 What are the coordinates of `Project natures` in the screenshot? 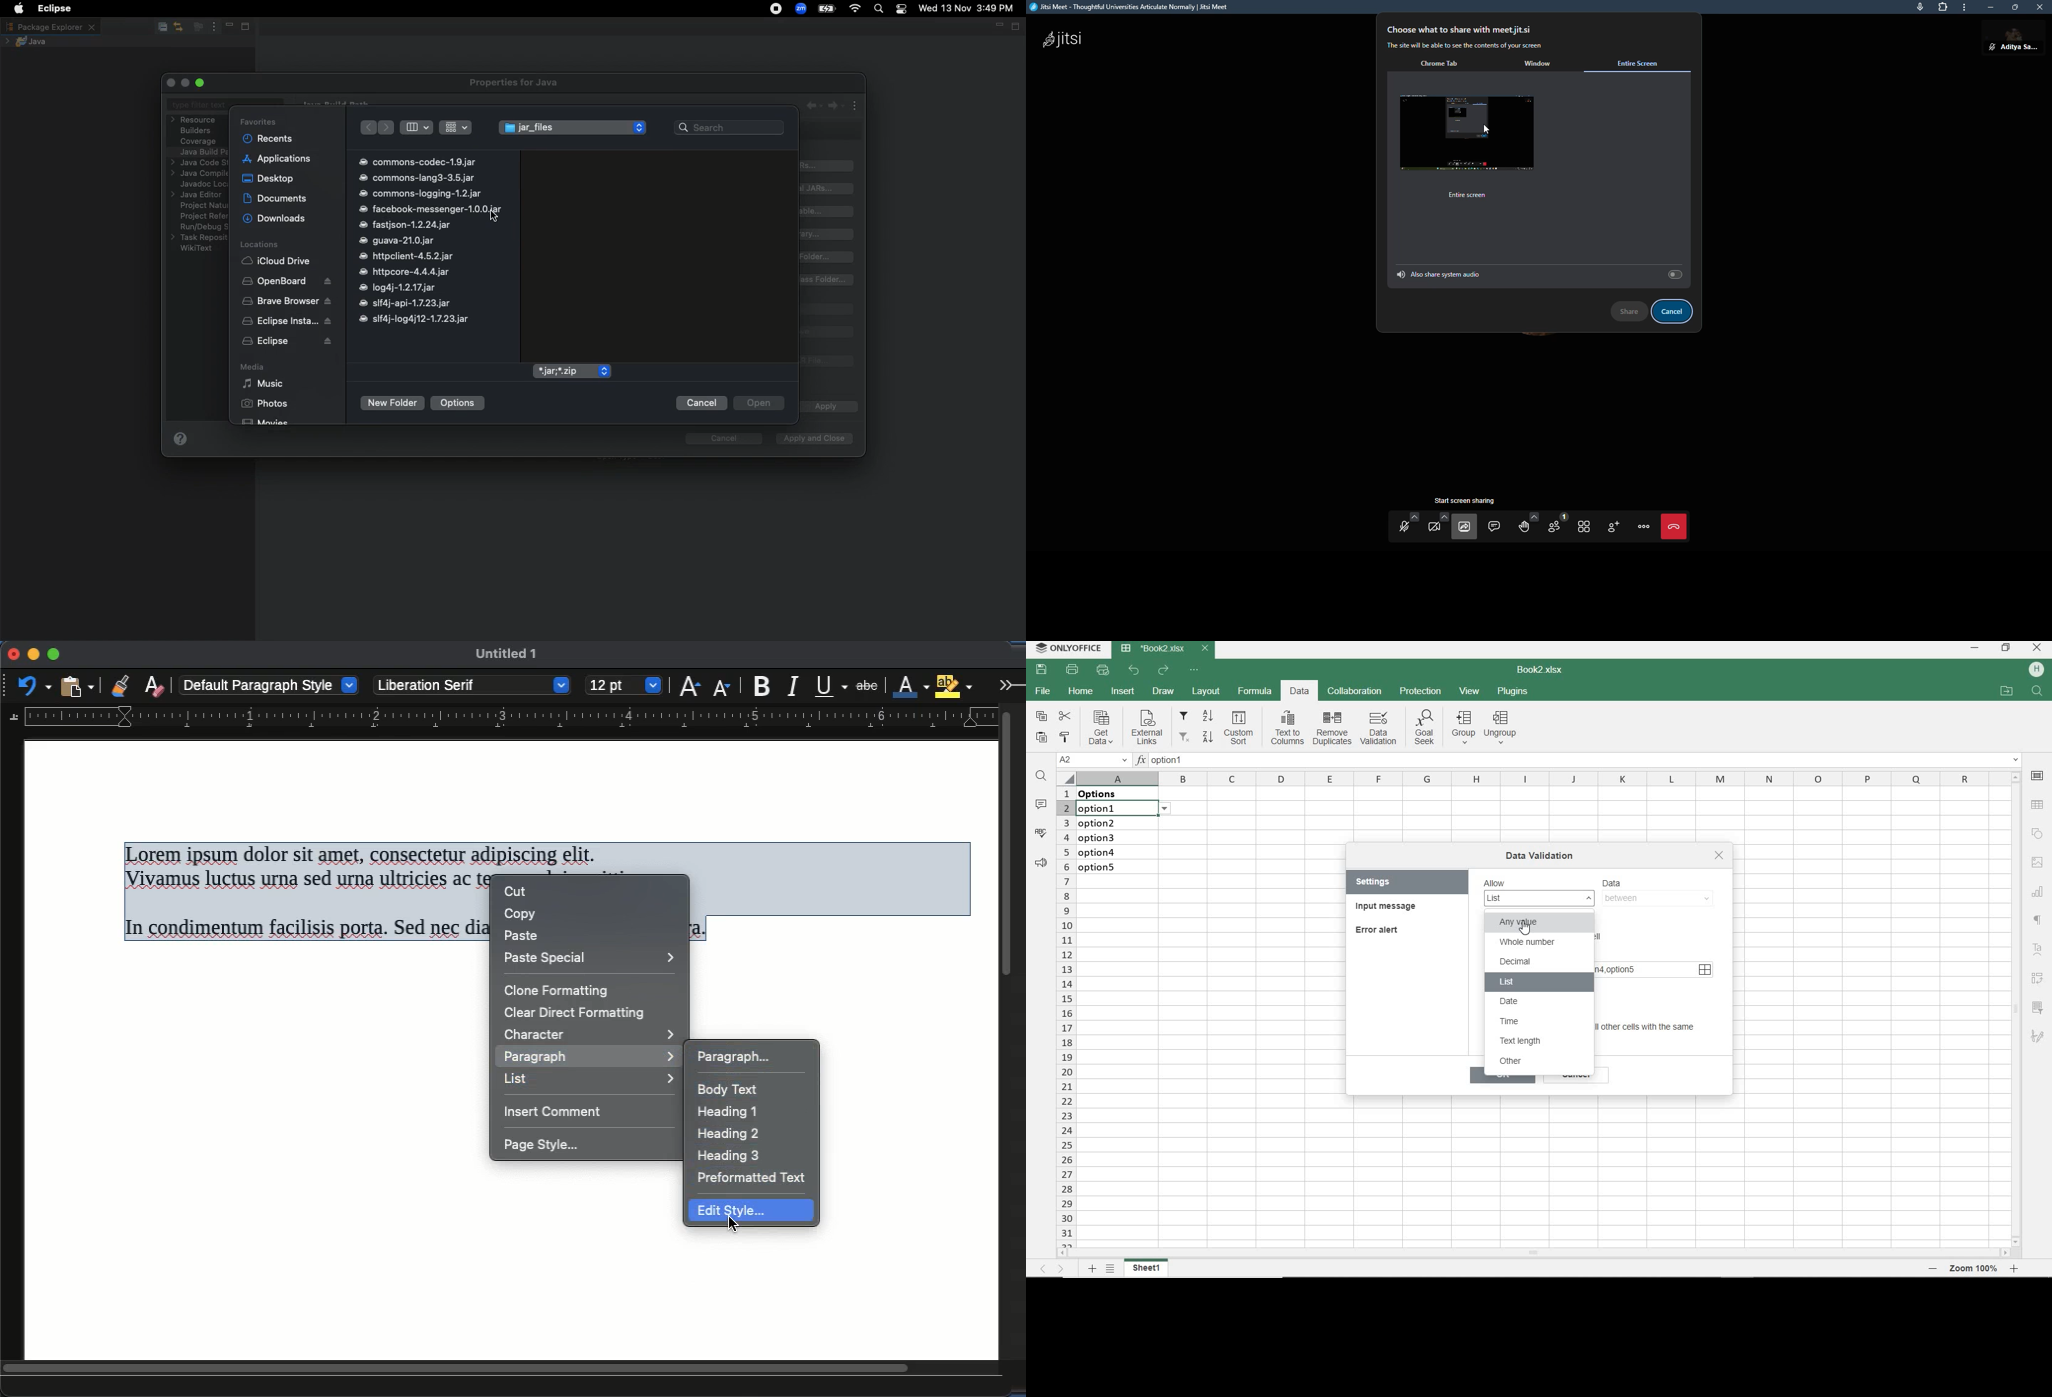 It's located at (200, 207).